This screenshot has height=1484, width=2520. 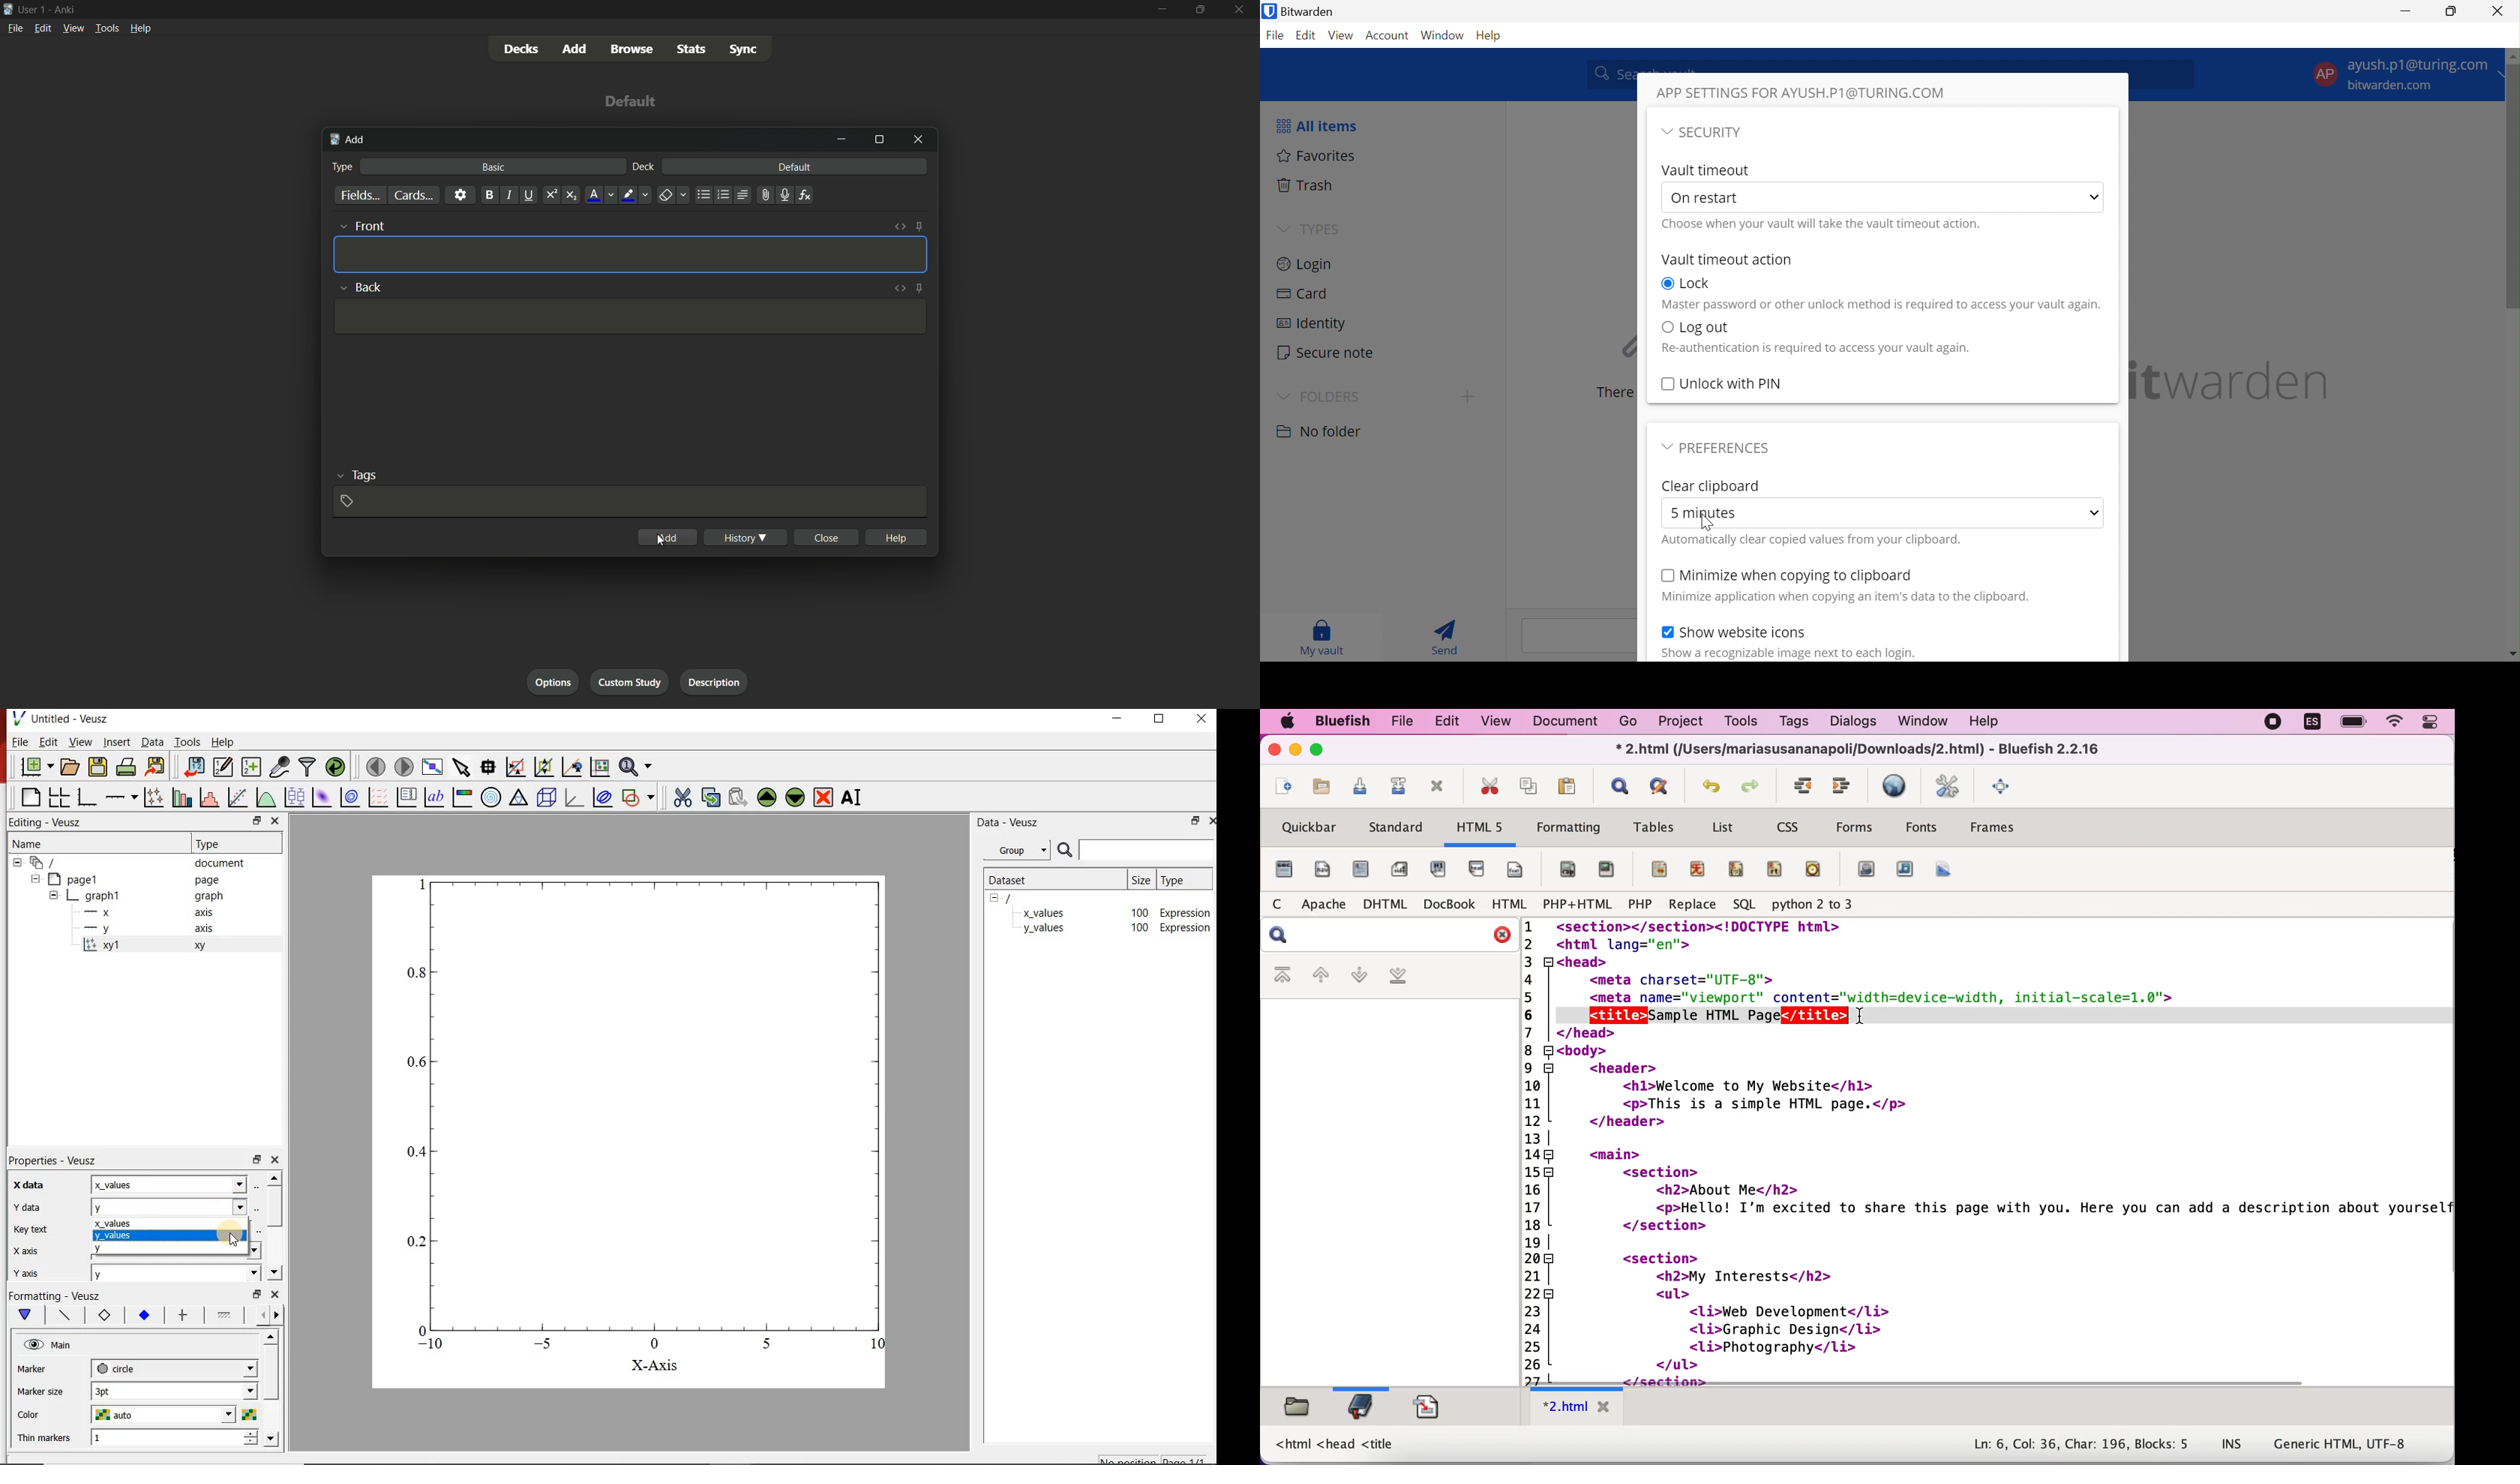 What do you see at coordinates (1576, 1408) in the screenshot?
I see `html tab` at bounding box center [1576, 1408].